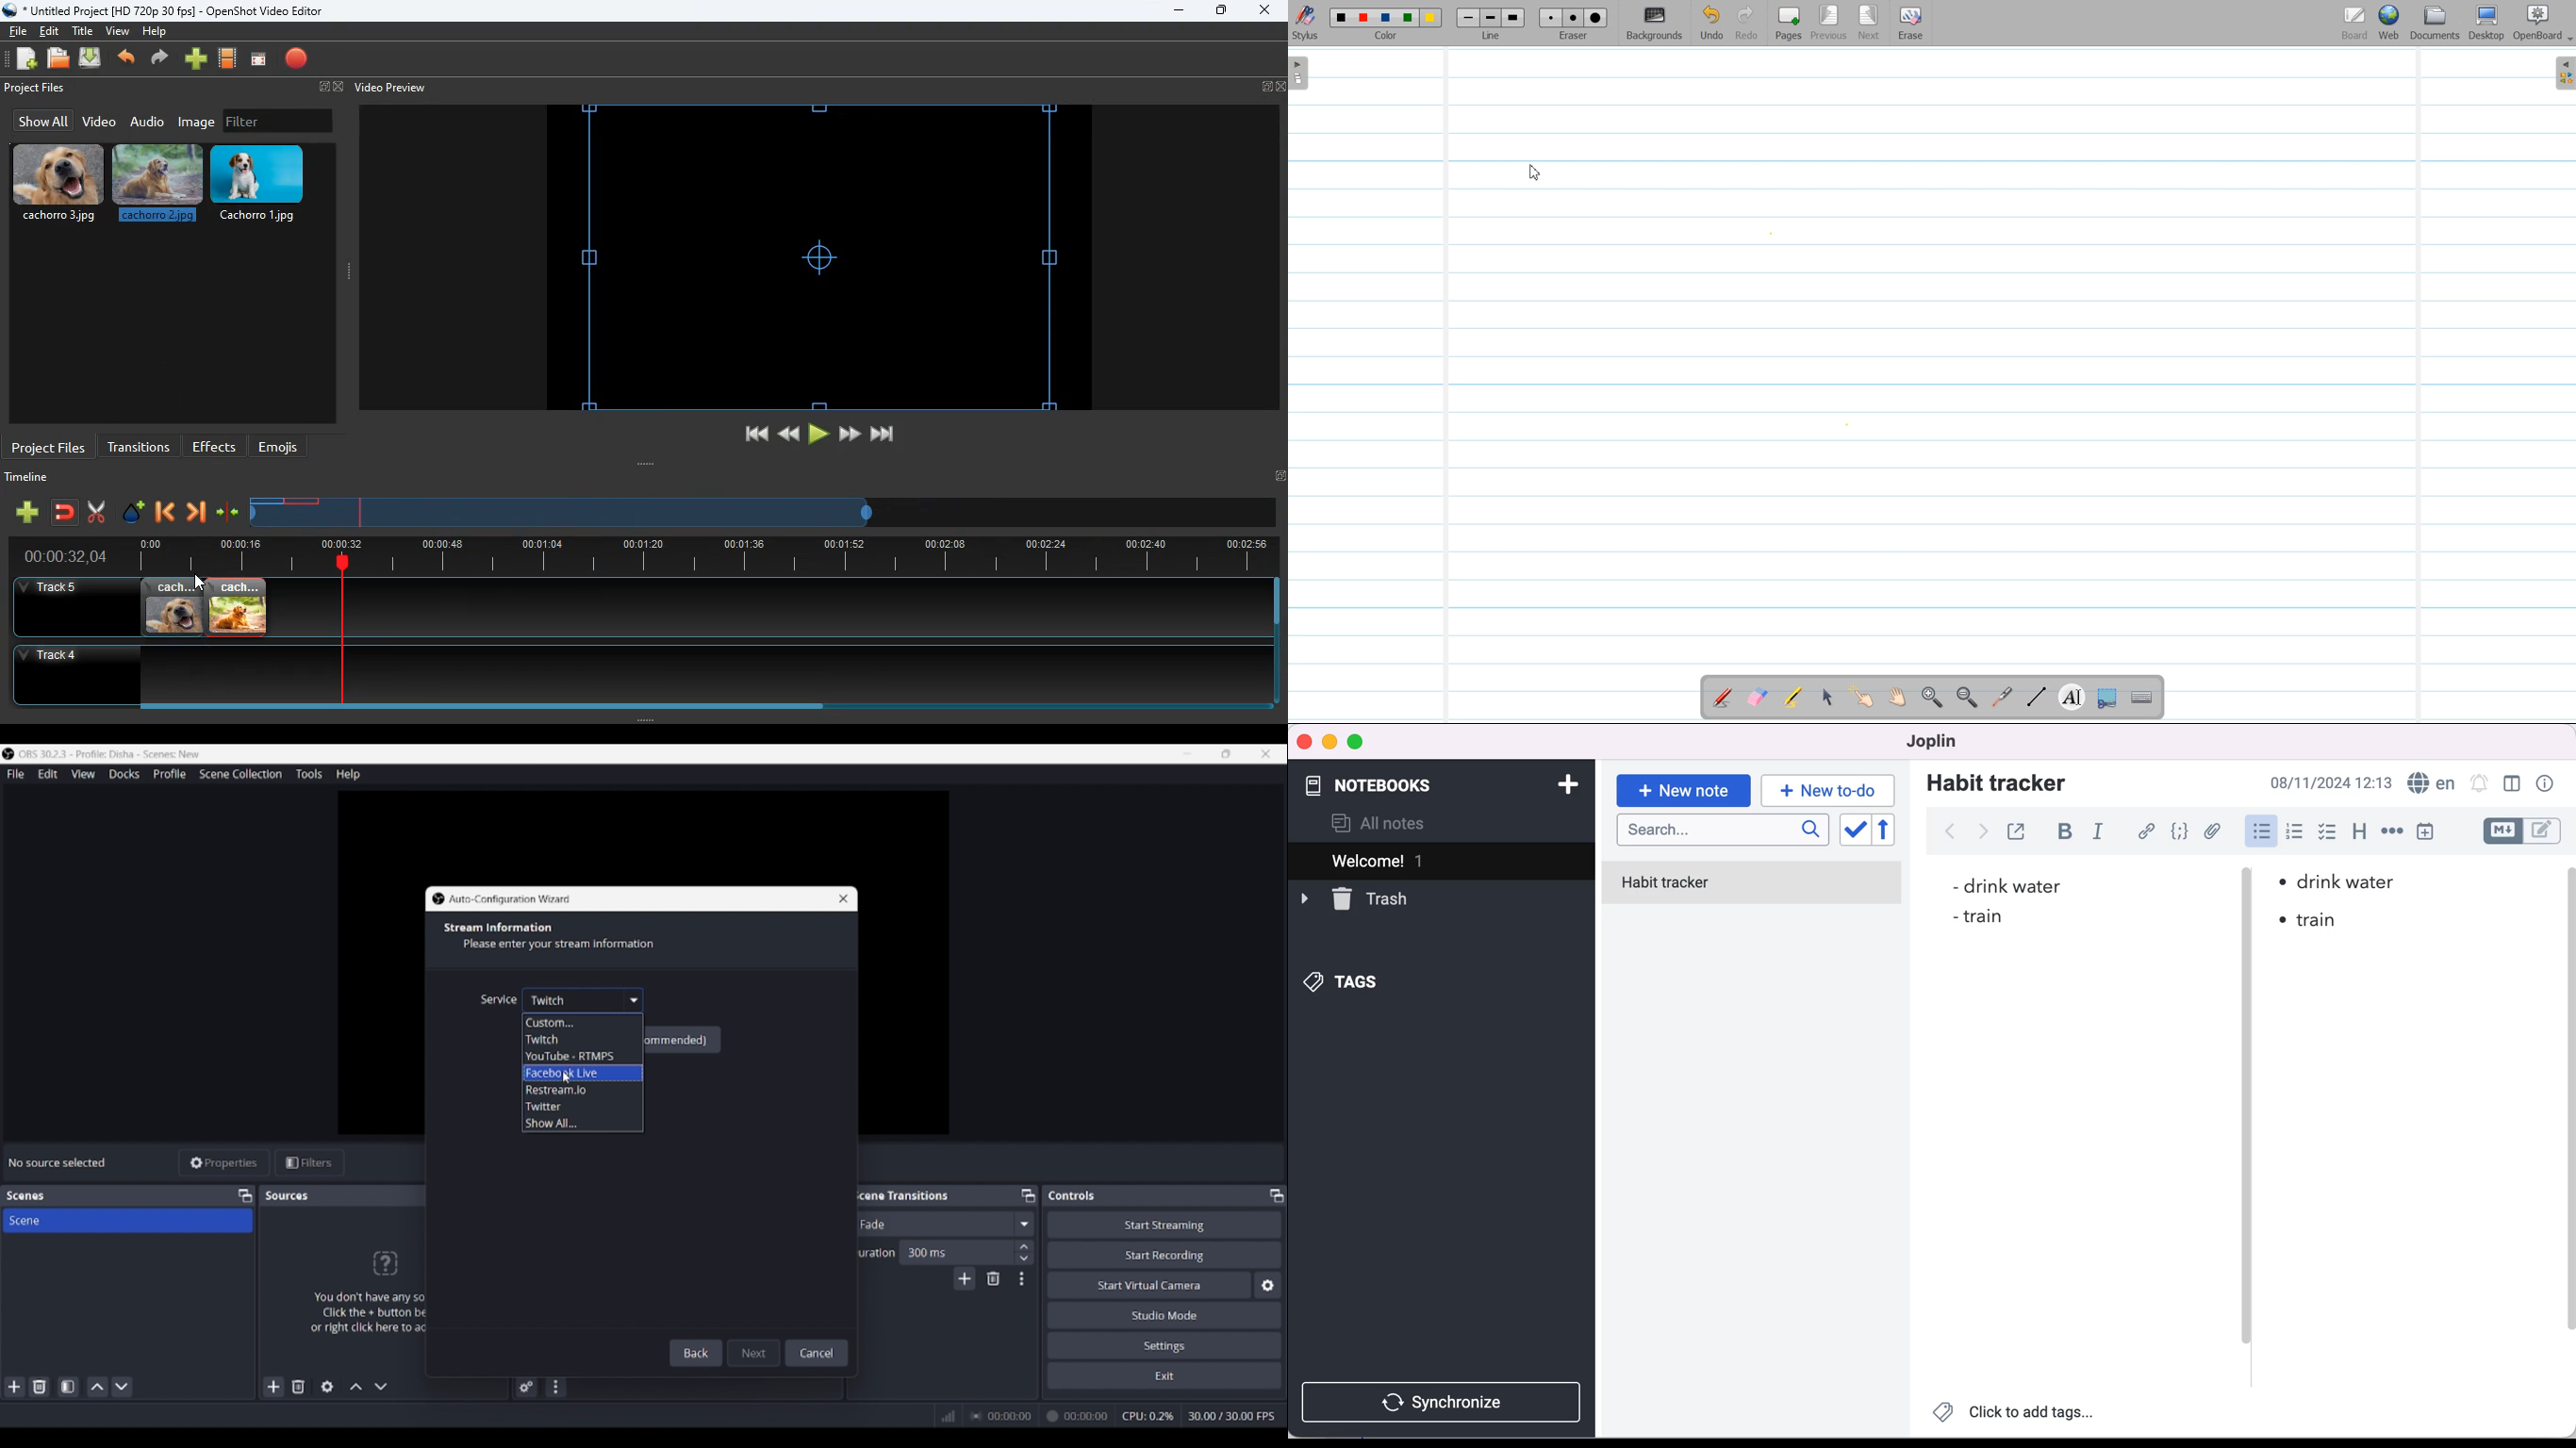 The width and height of the screenshot is (2576, 1456). What do you see at coordinates (2311, 918) in the screenshot?
I see `• train` at bounding box center [2311, 918].